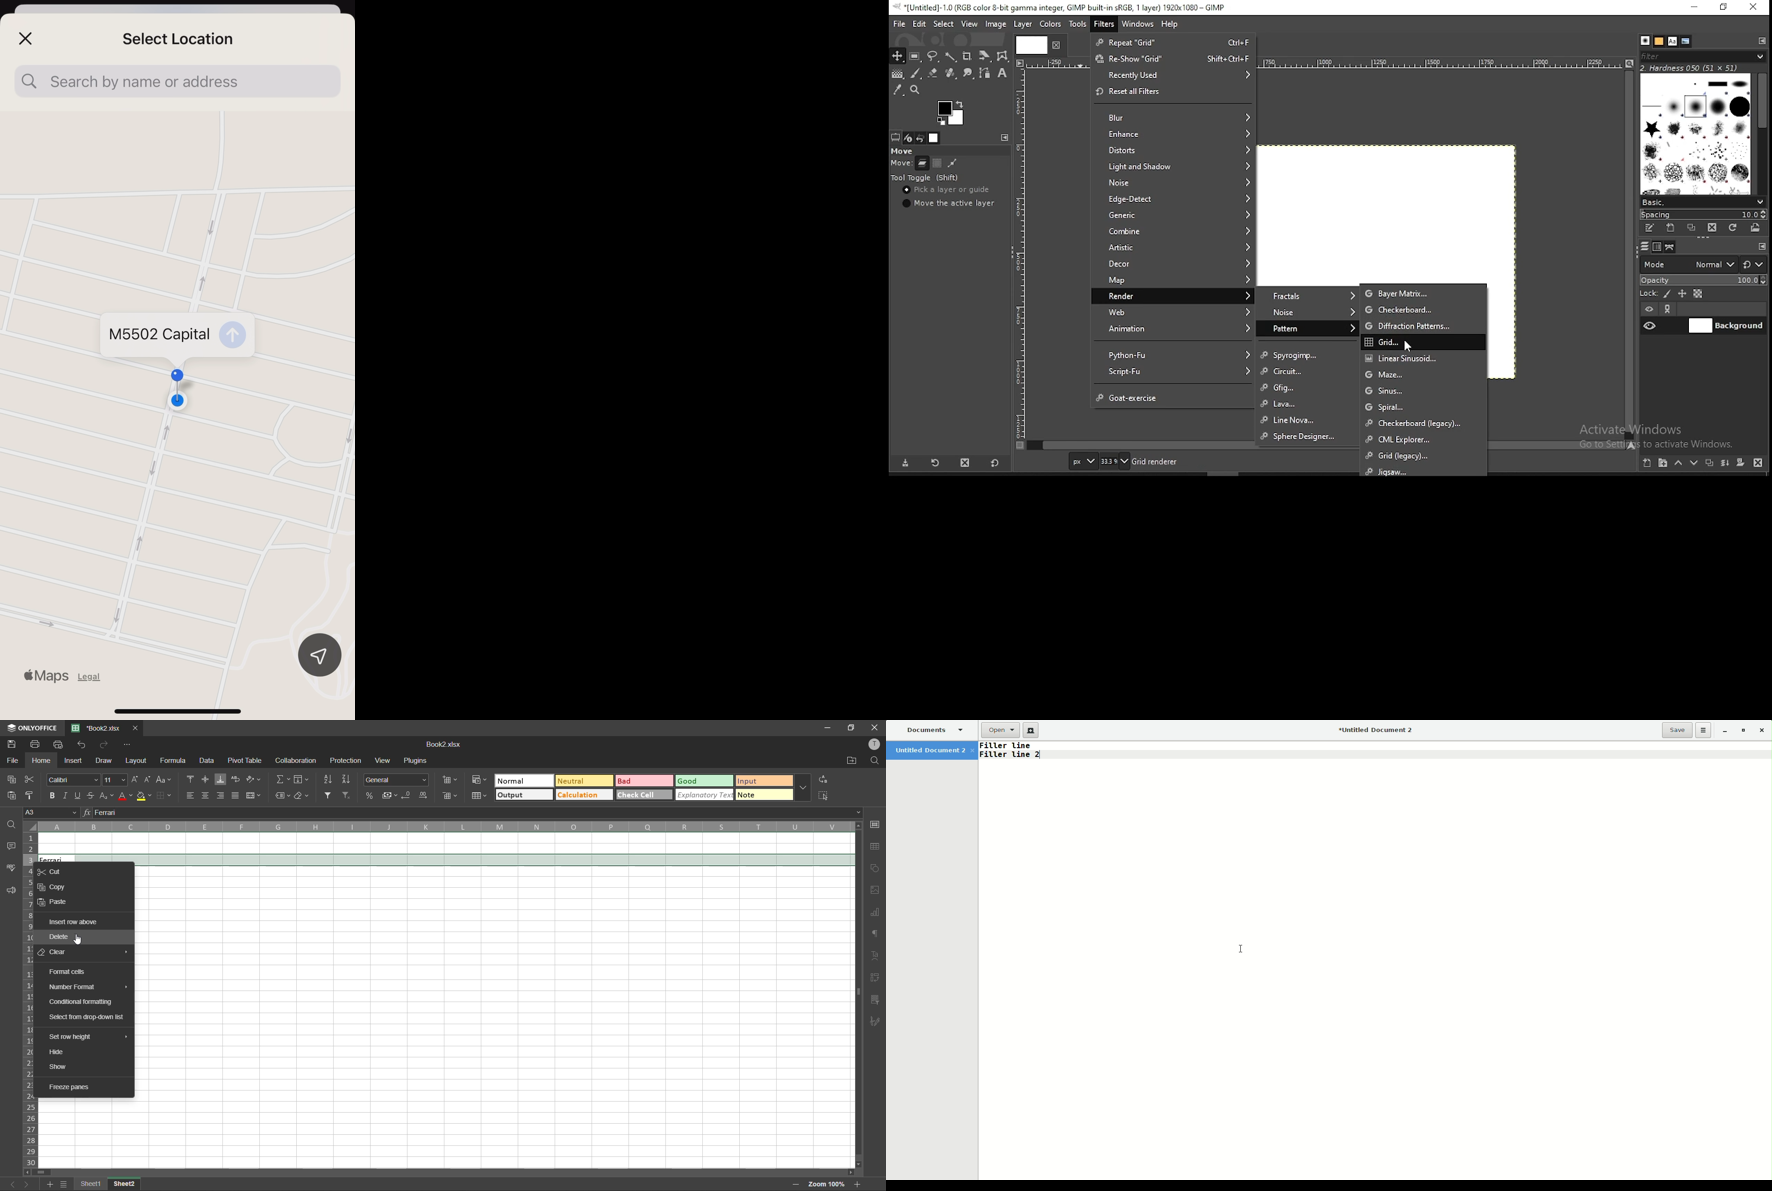 The width and height of the screenshot is (1792, 1204). Describe the element at coordinates (319, 654) in the screenshot. I see `current location` at that location.